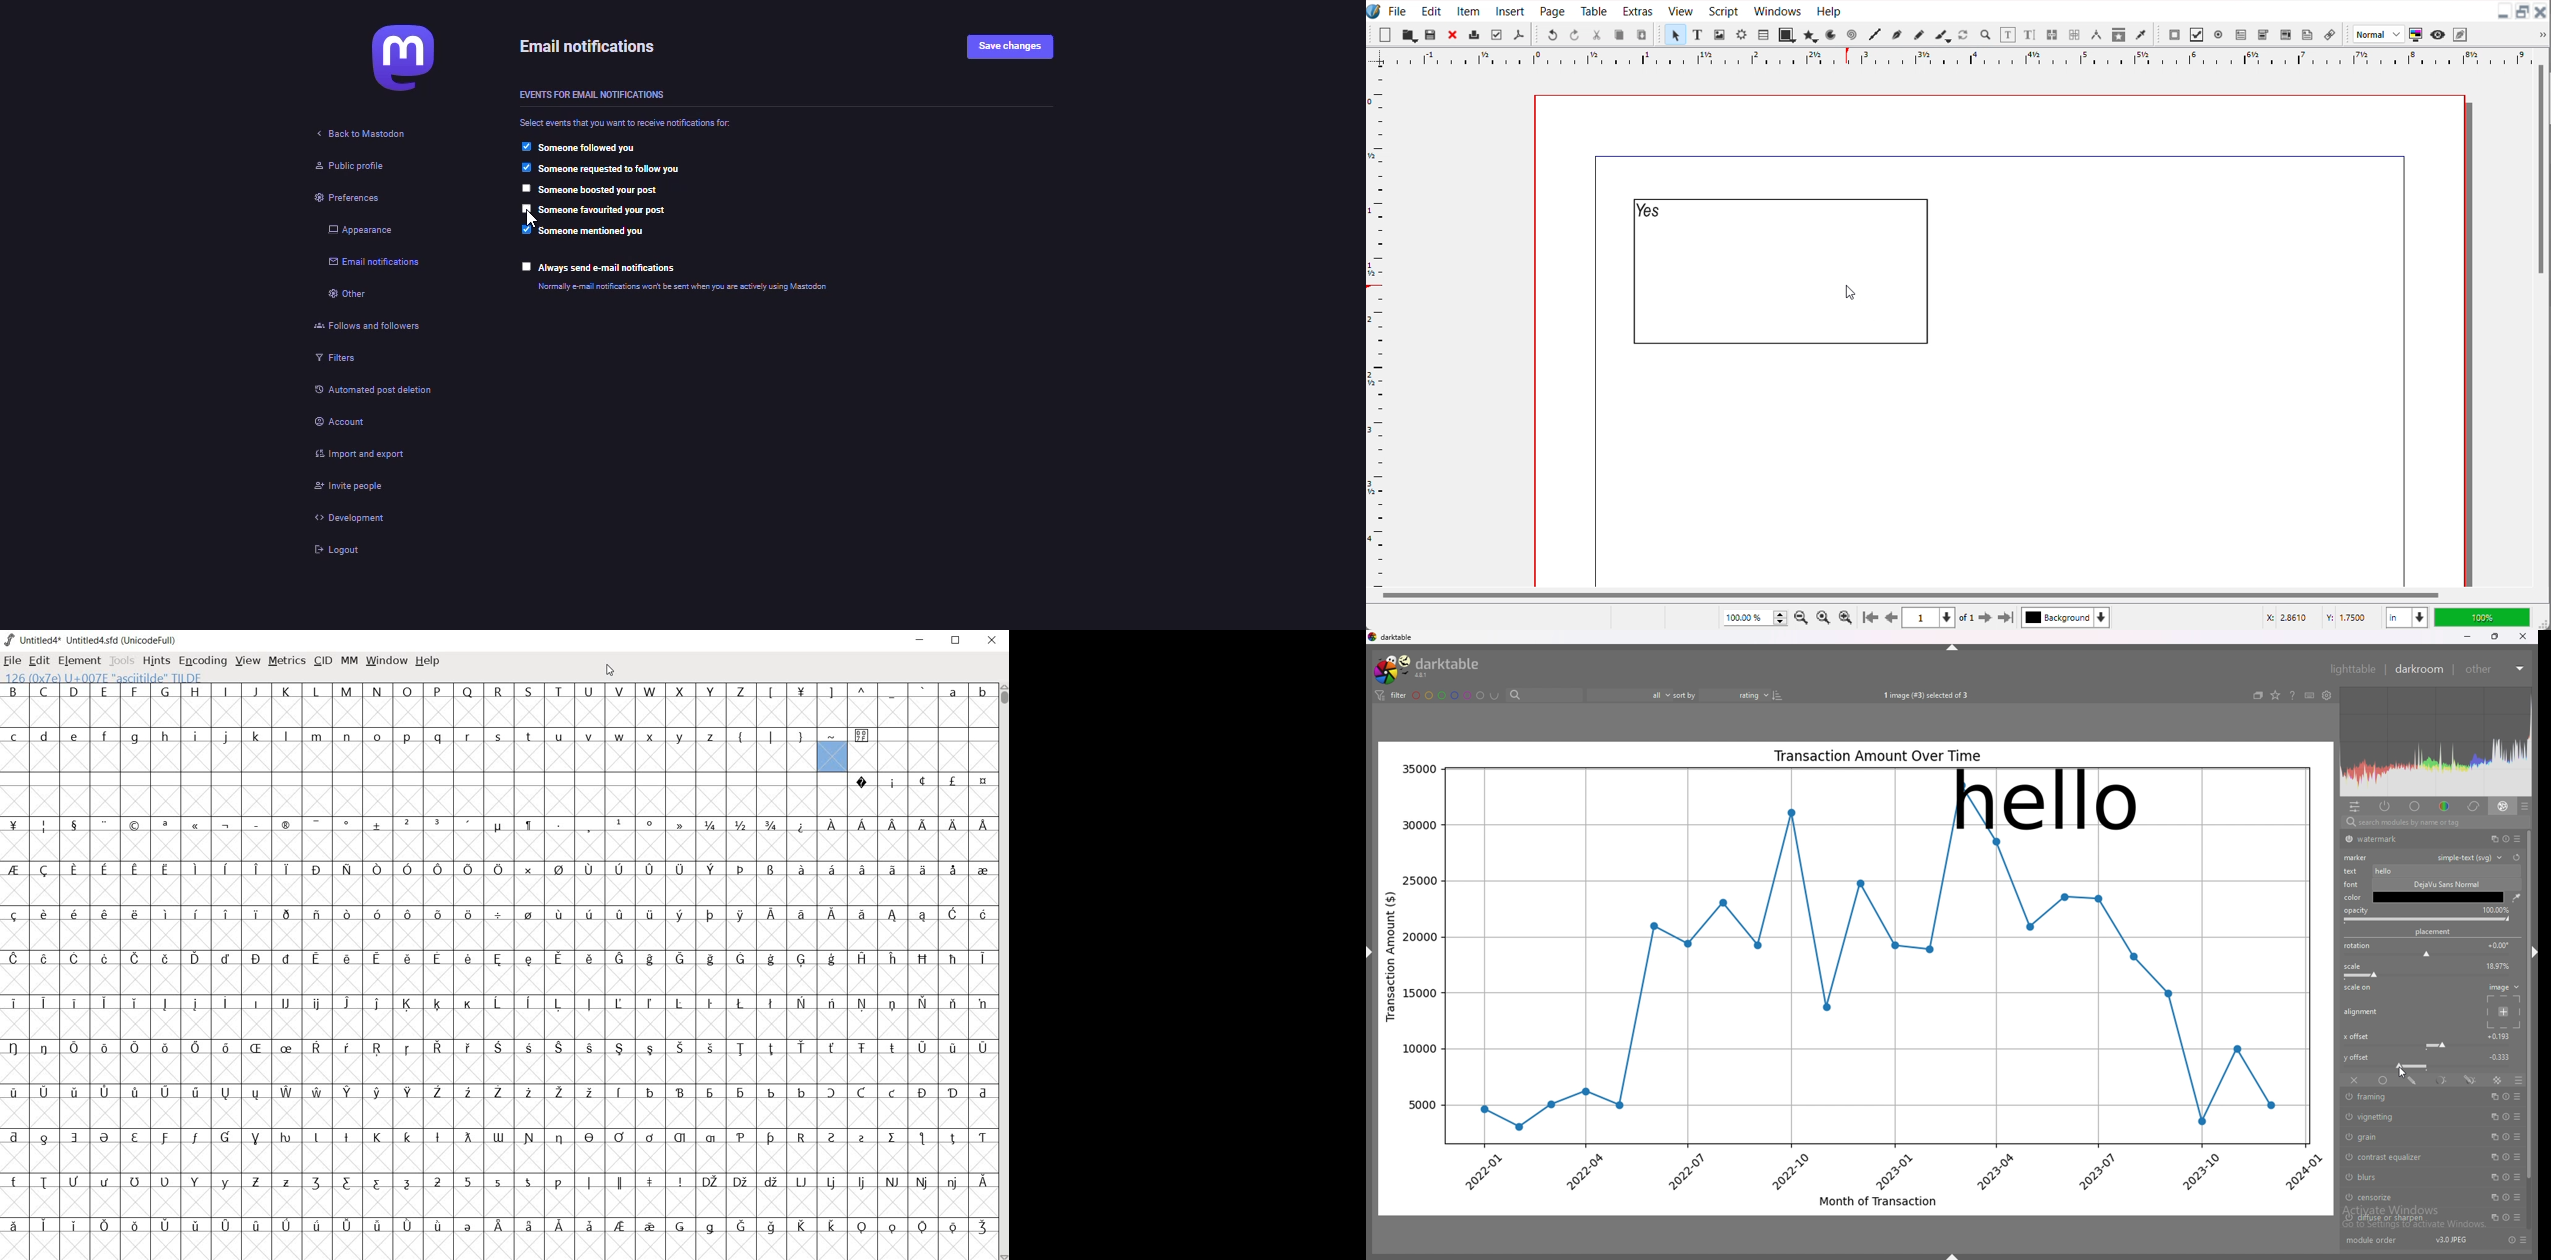  What do you see at coordinates (2066, 617) in the screenshot?
I see `Select current layer` at bounding box center [2066, 617].